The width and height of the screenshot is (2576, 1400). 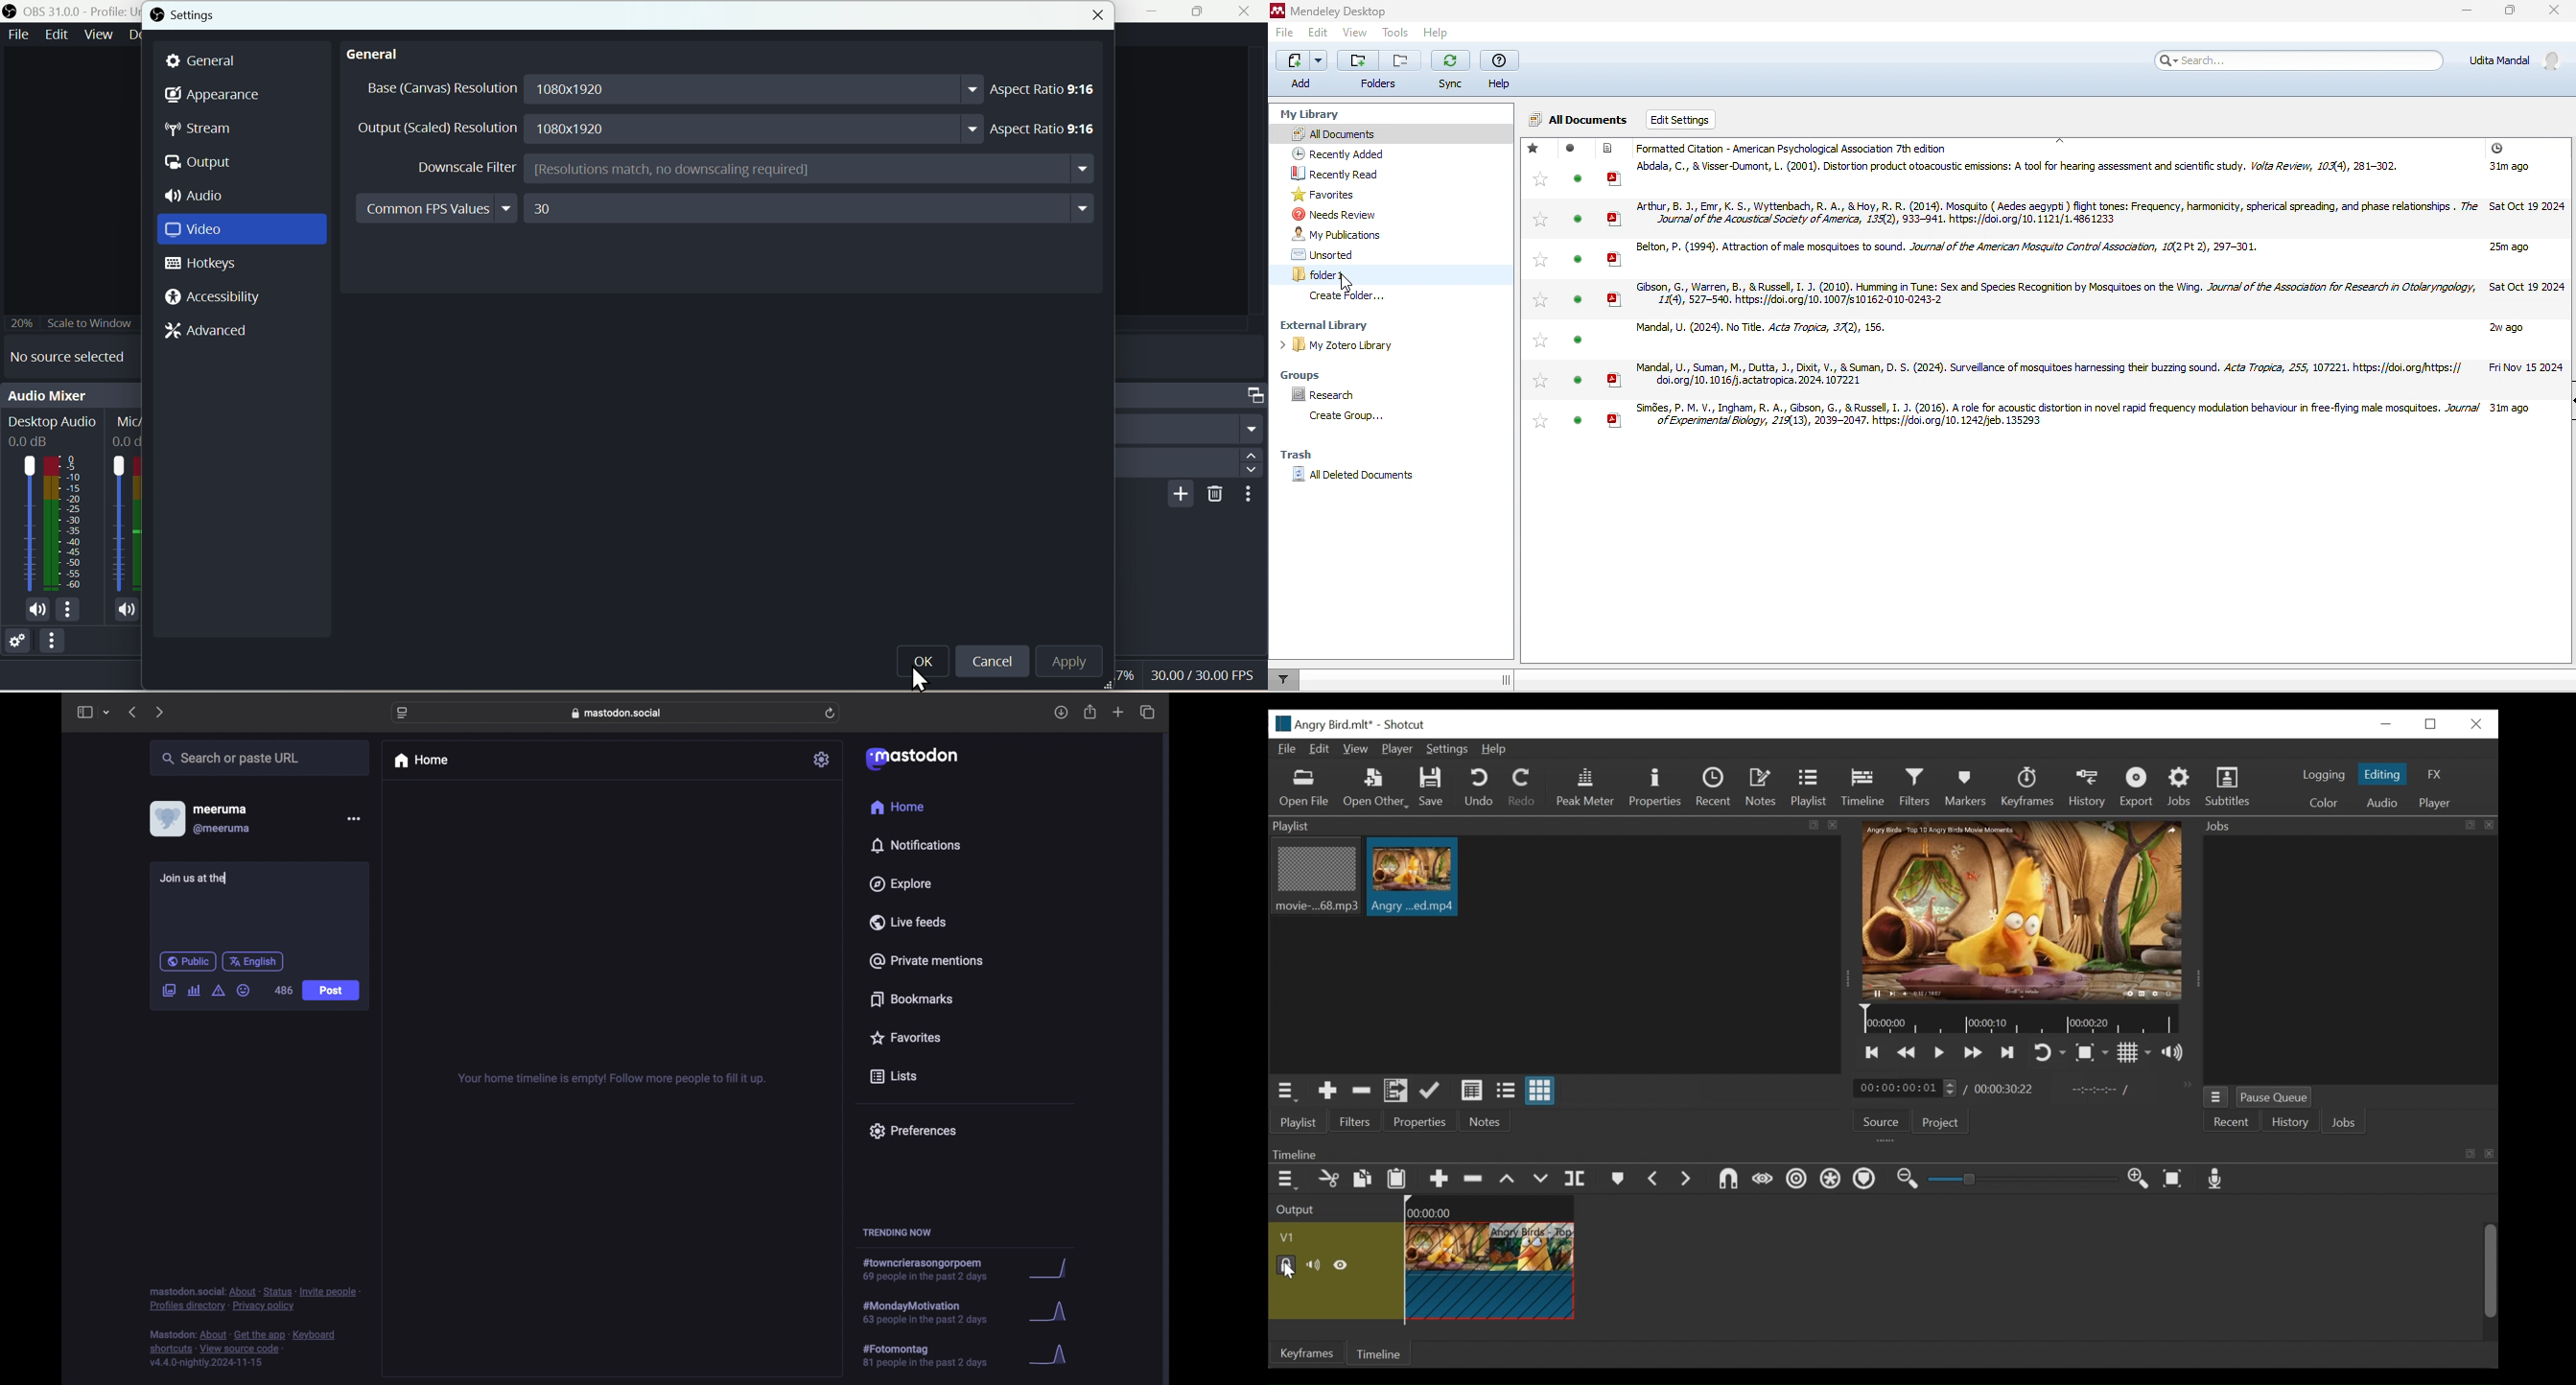 What do you see at coordinates (1688, 1180) in the screenshot?
I see `Next Marker` at bounding box center [1688, 1180].